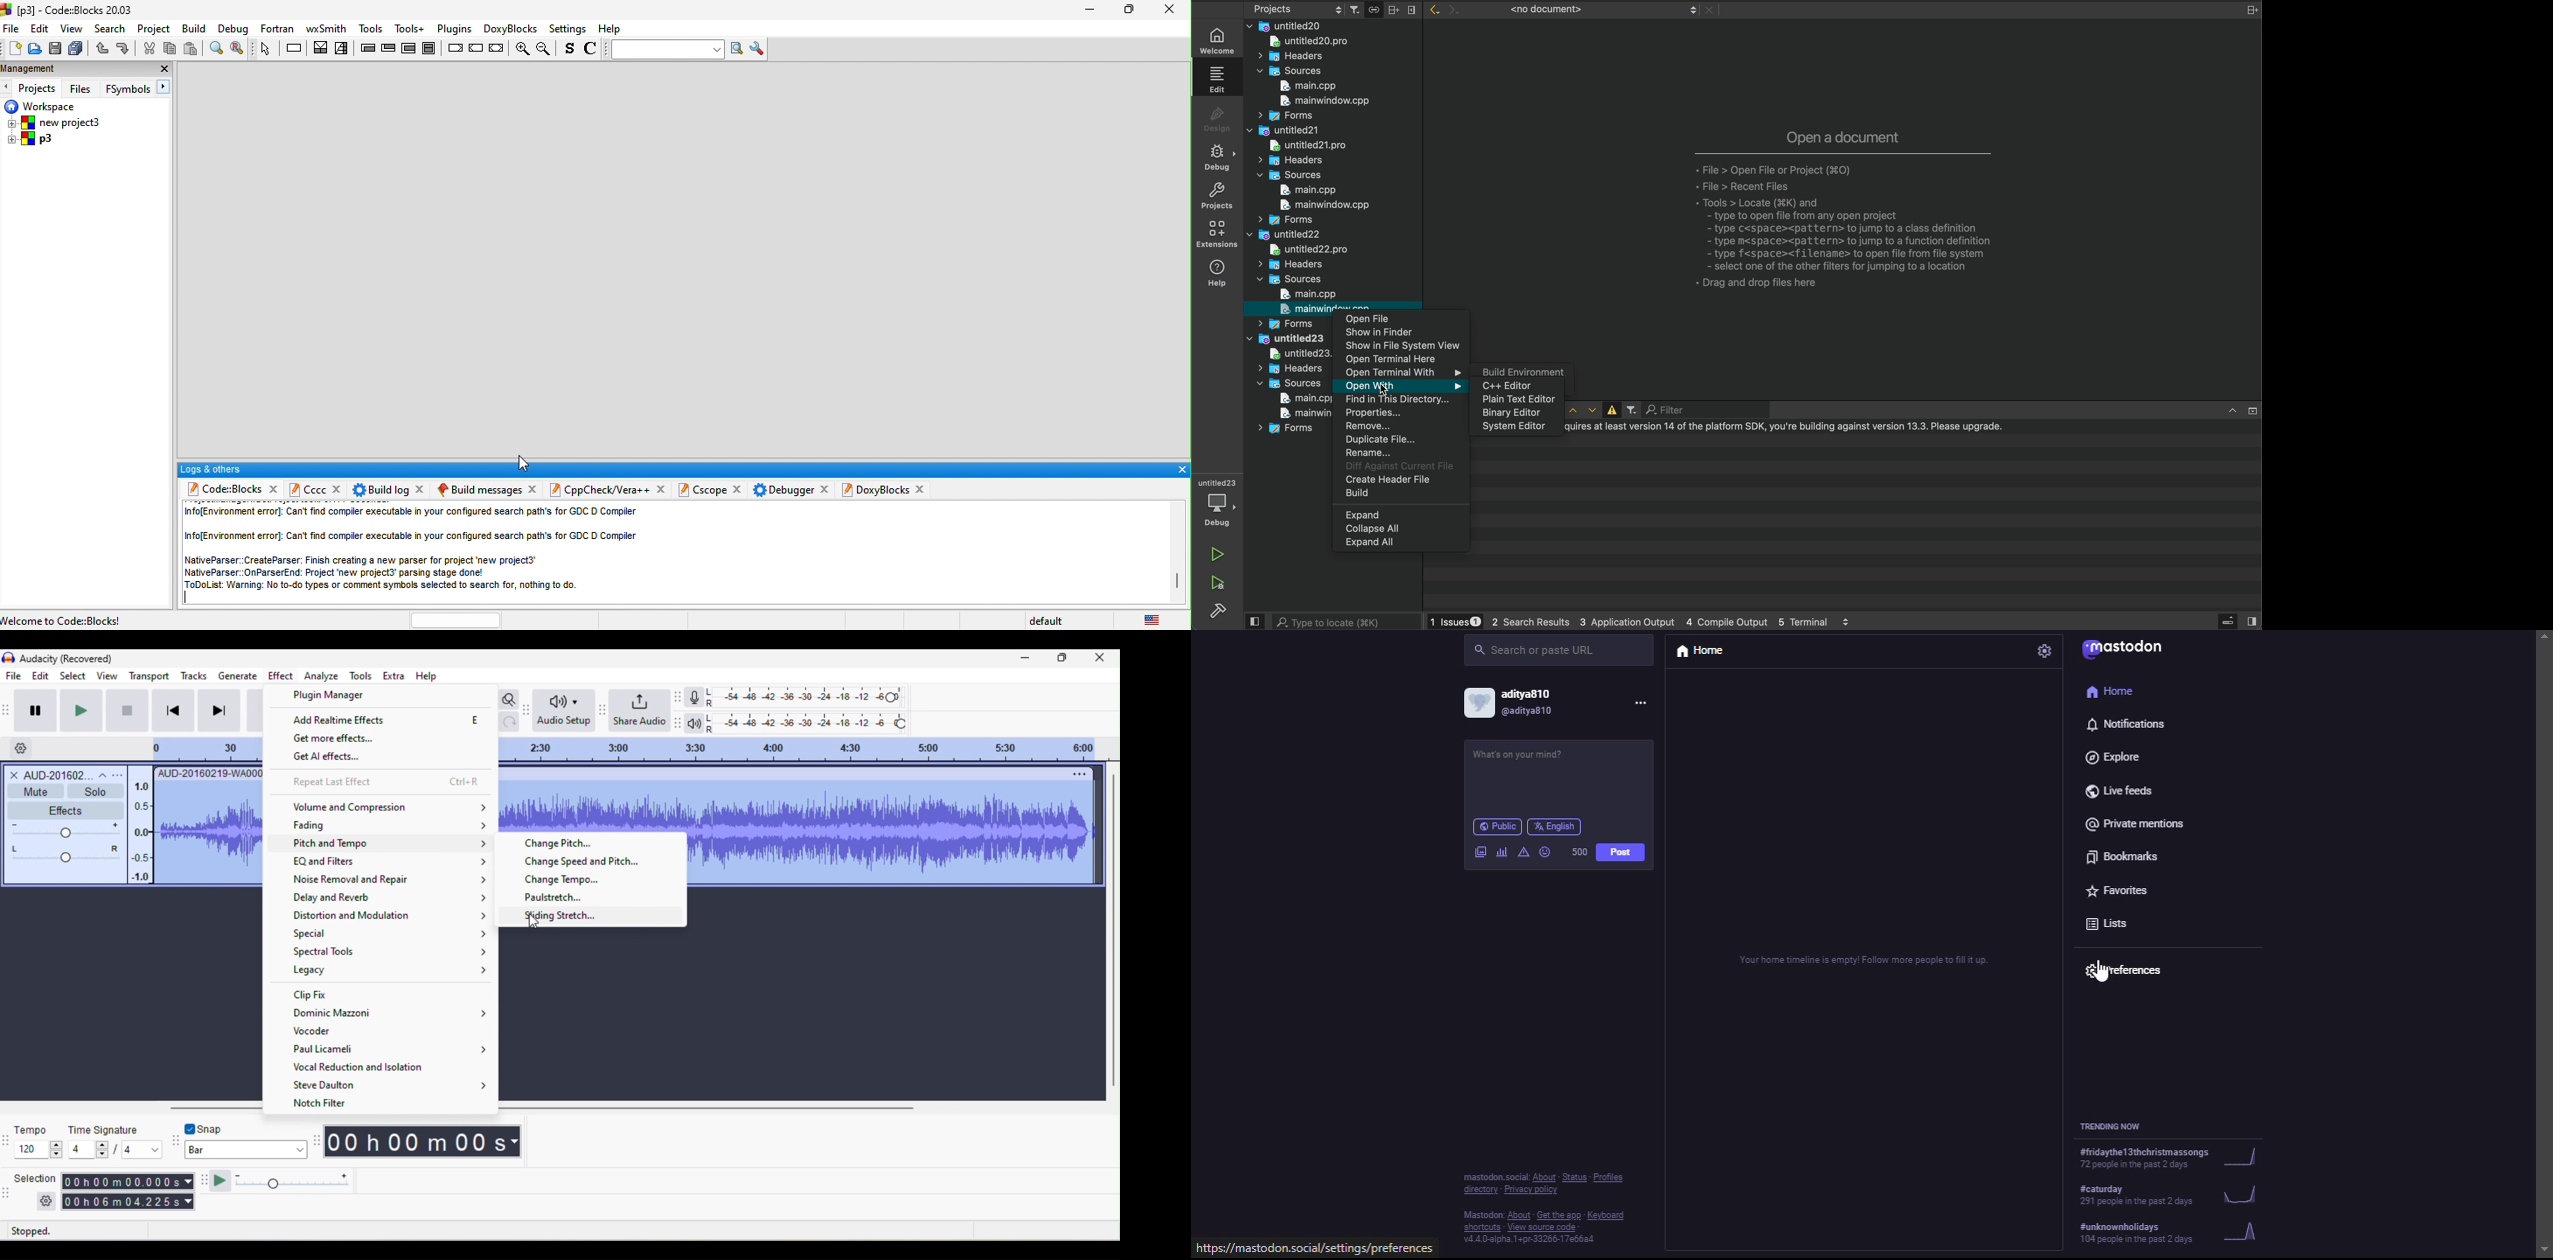 Image resolution: width=2576 pixels, height=1260 pixels. What do you see at coordinates (1216, 610) in the screenshot?
I see `build ` at bounding box center [1216, 610].